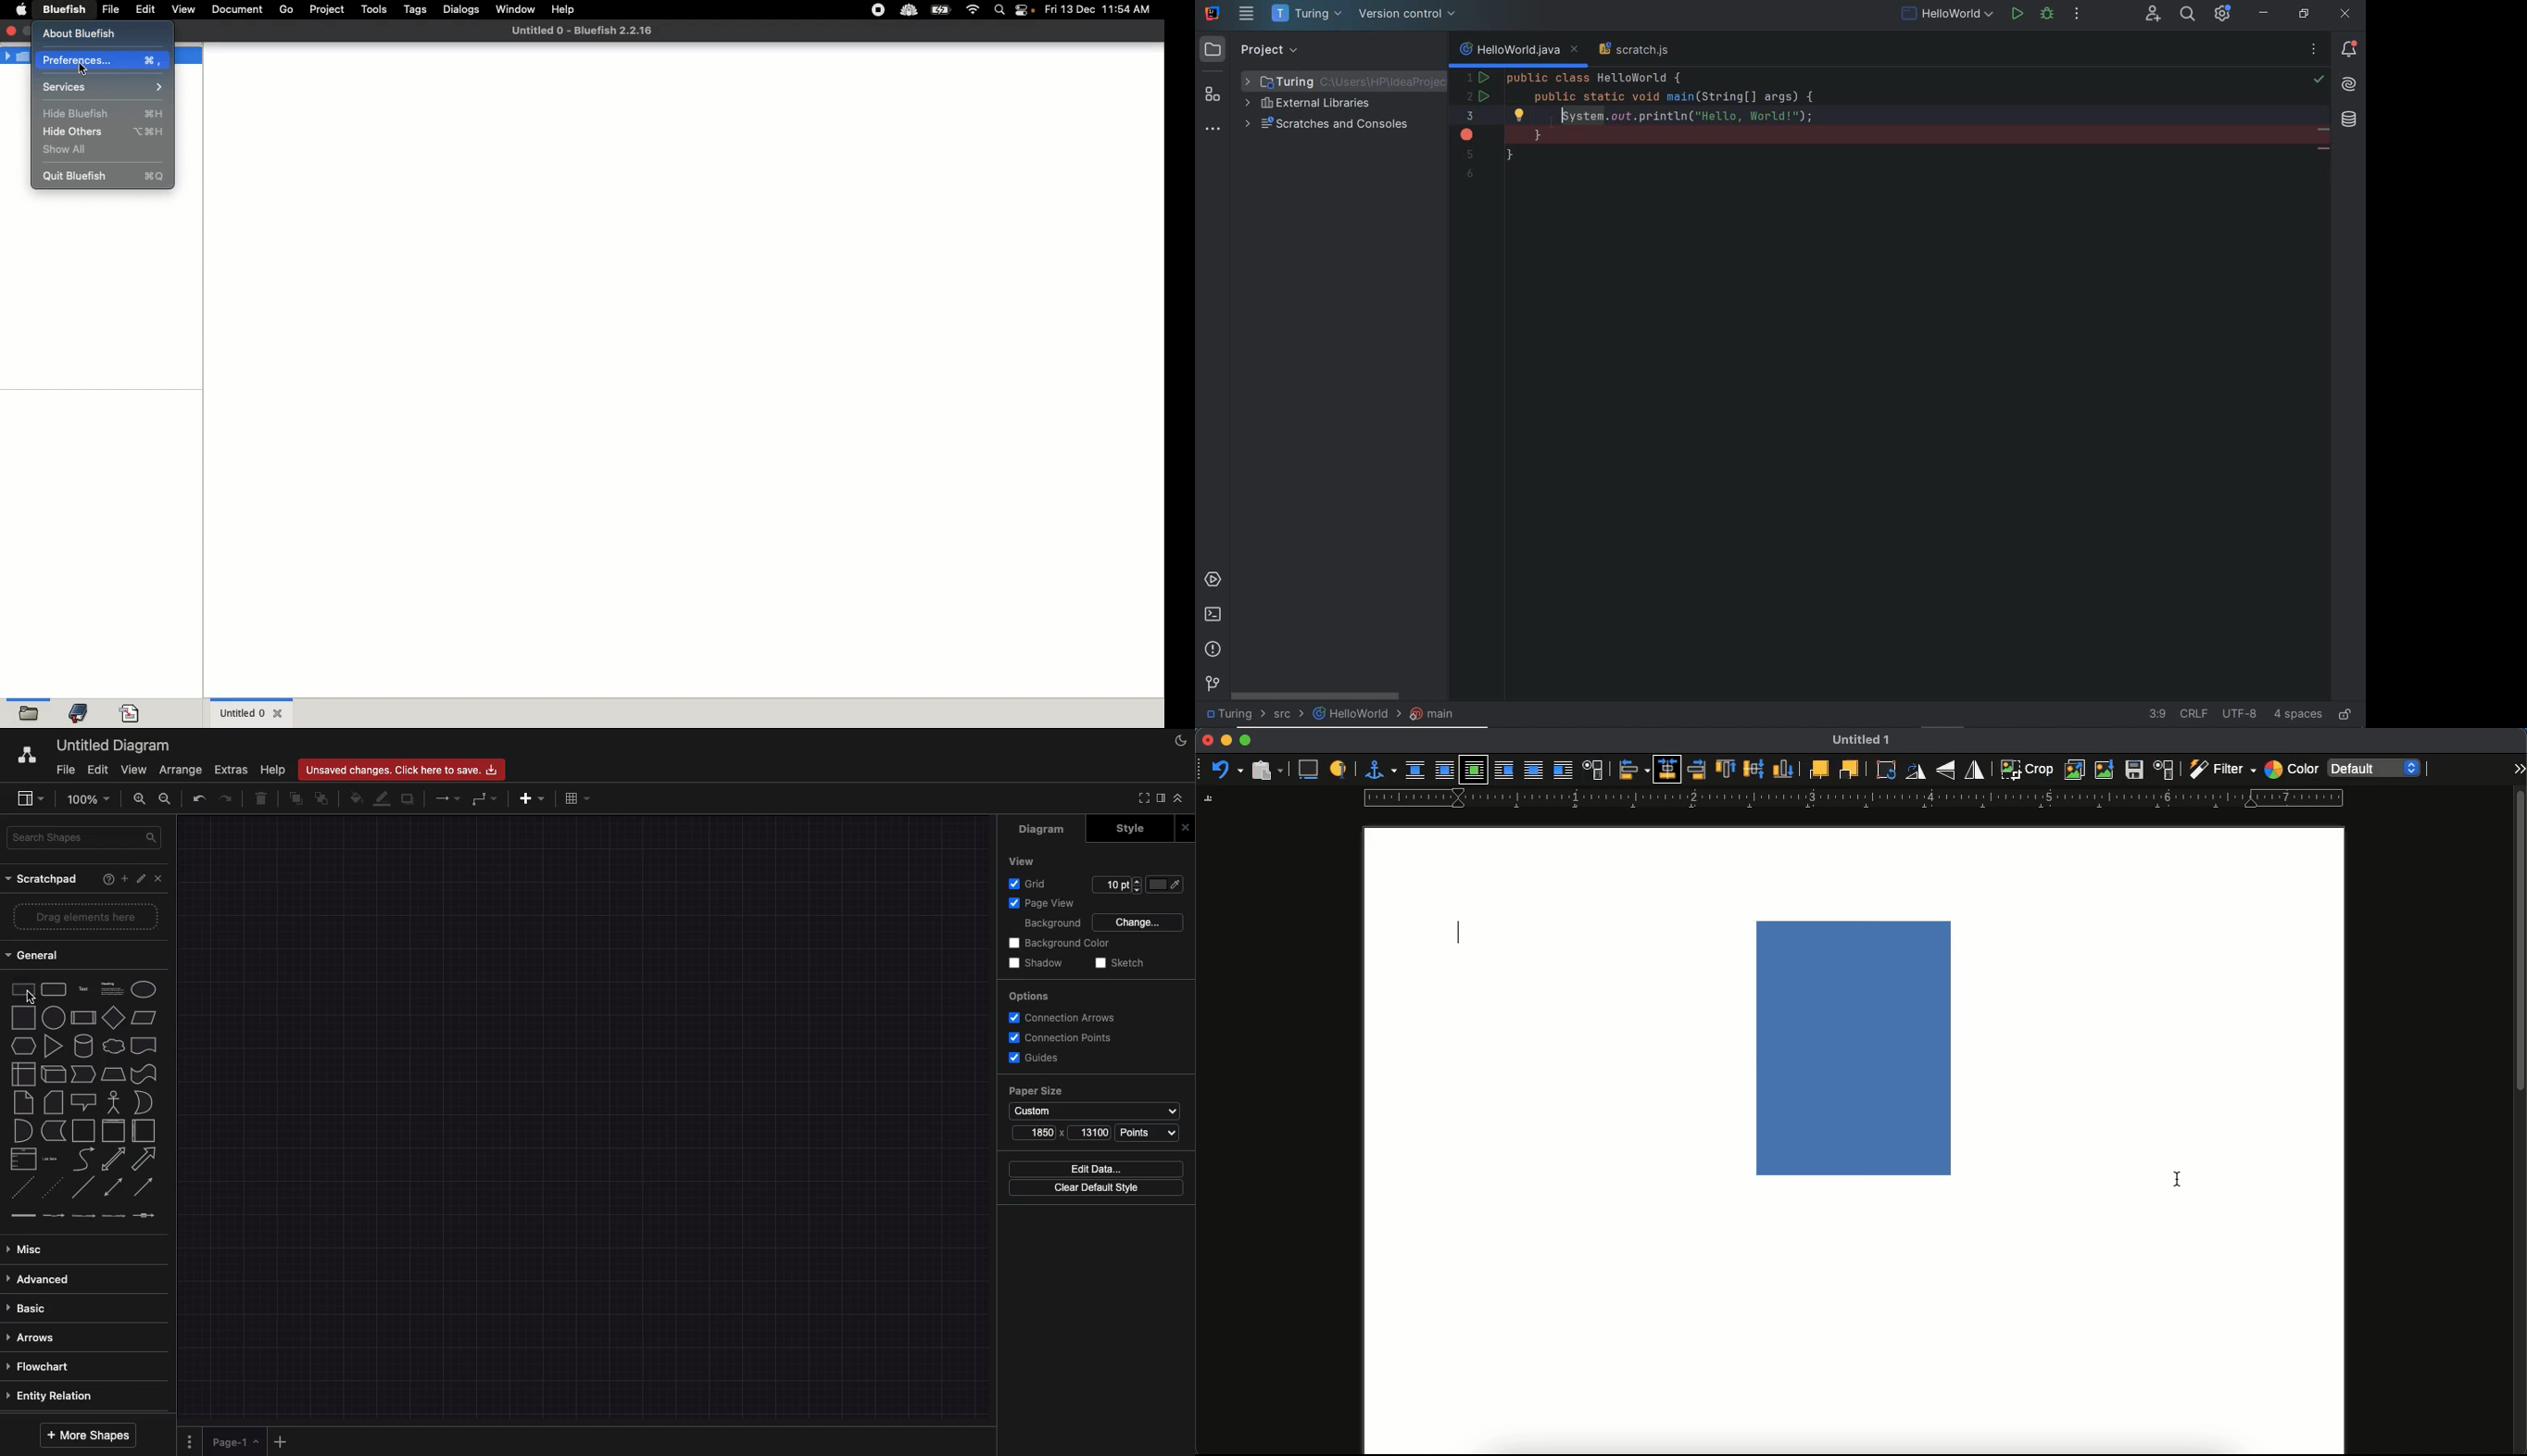  I want to click on rotate 90 degree right, so click(1916, 772).